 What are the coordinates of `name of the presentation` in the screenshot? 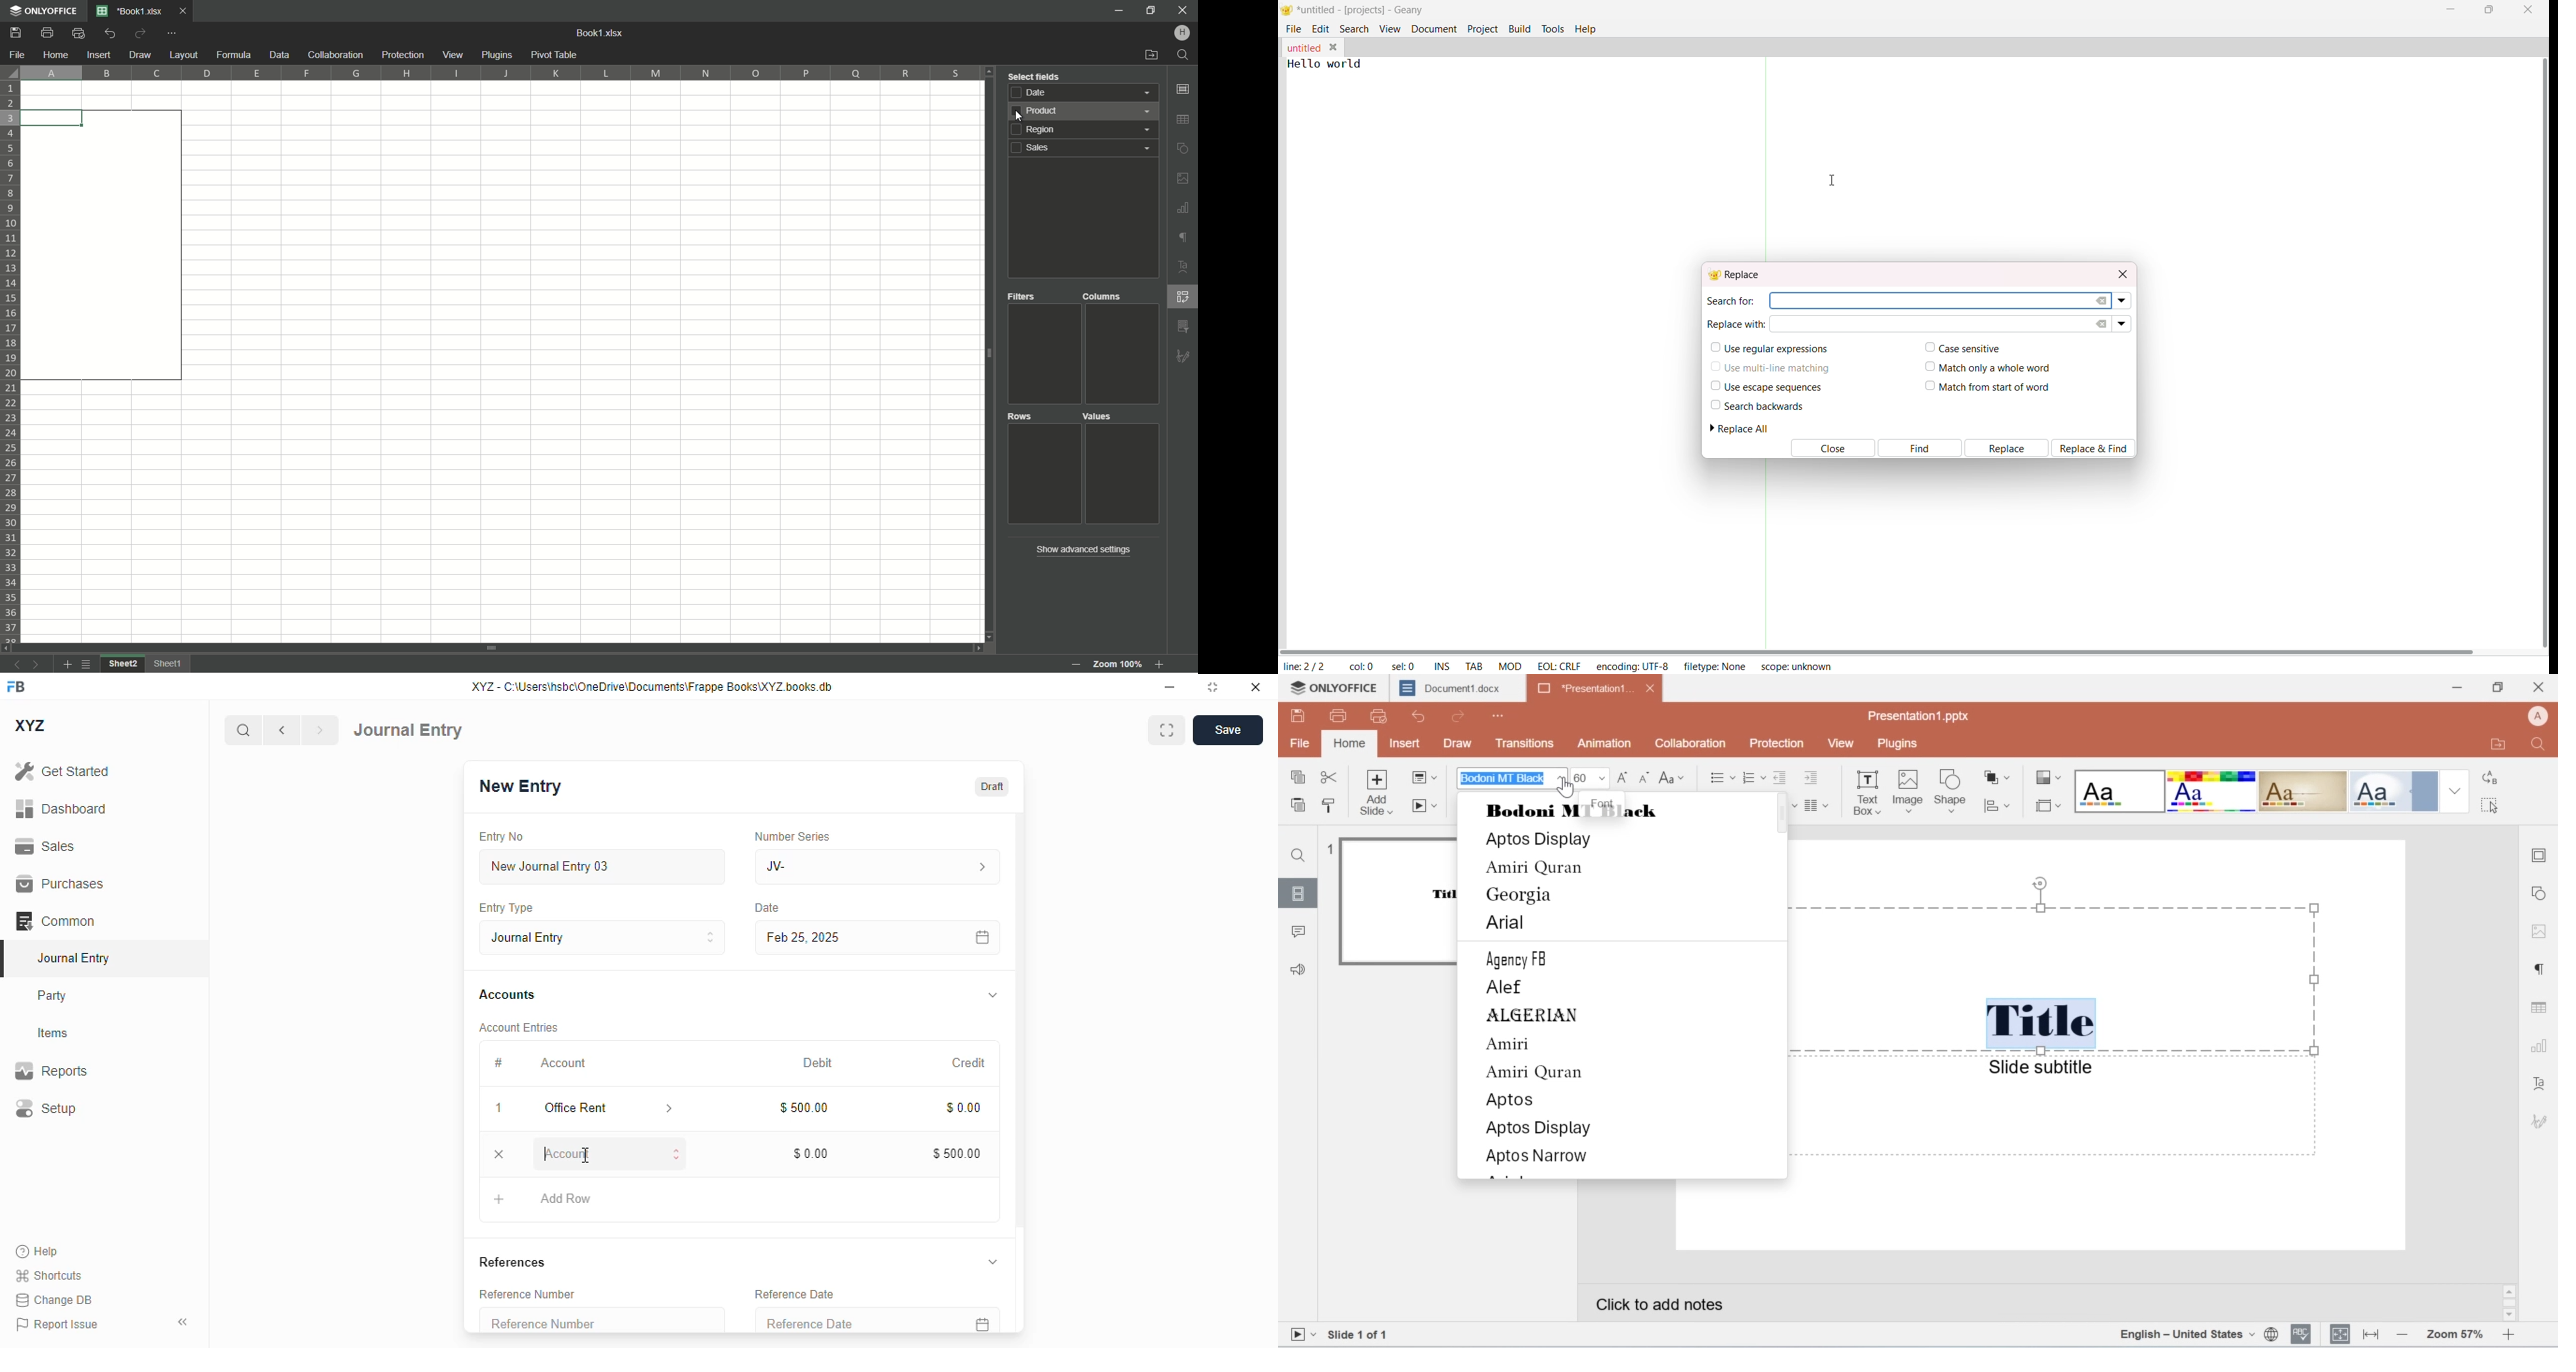 It's located at (1916, 717).